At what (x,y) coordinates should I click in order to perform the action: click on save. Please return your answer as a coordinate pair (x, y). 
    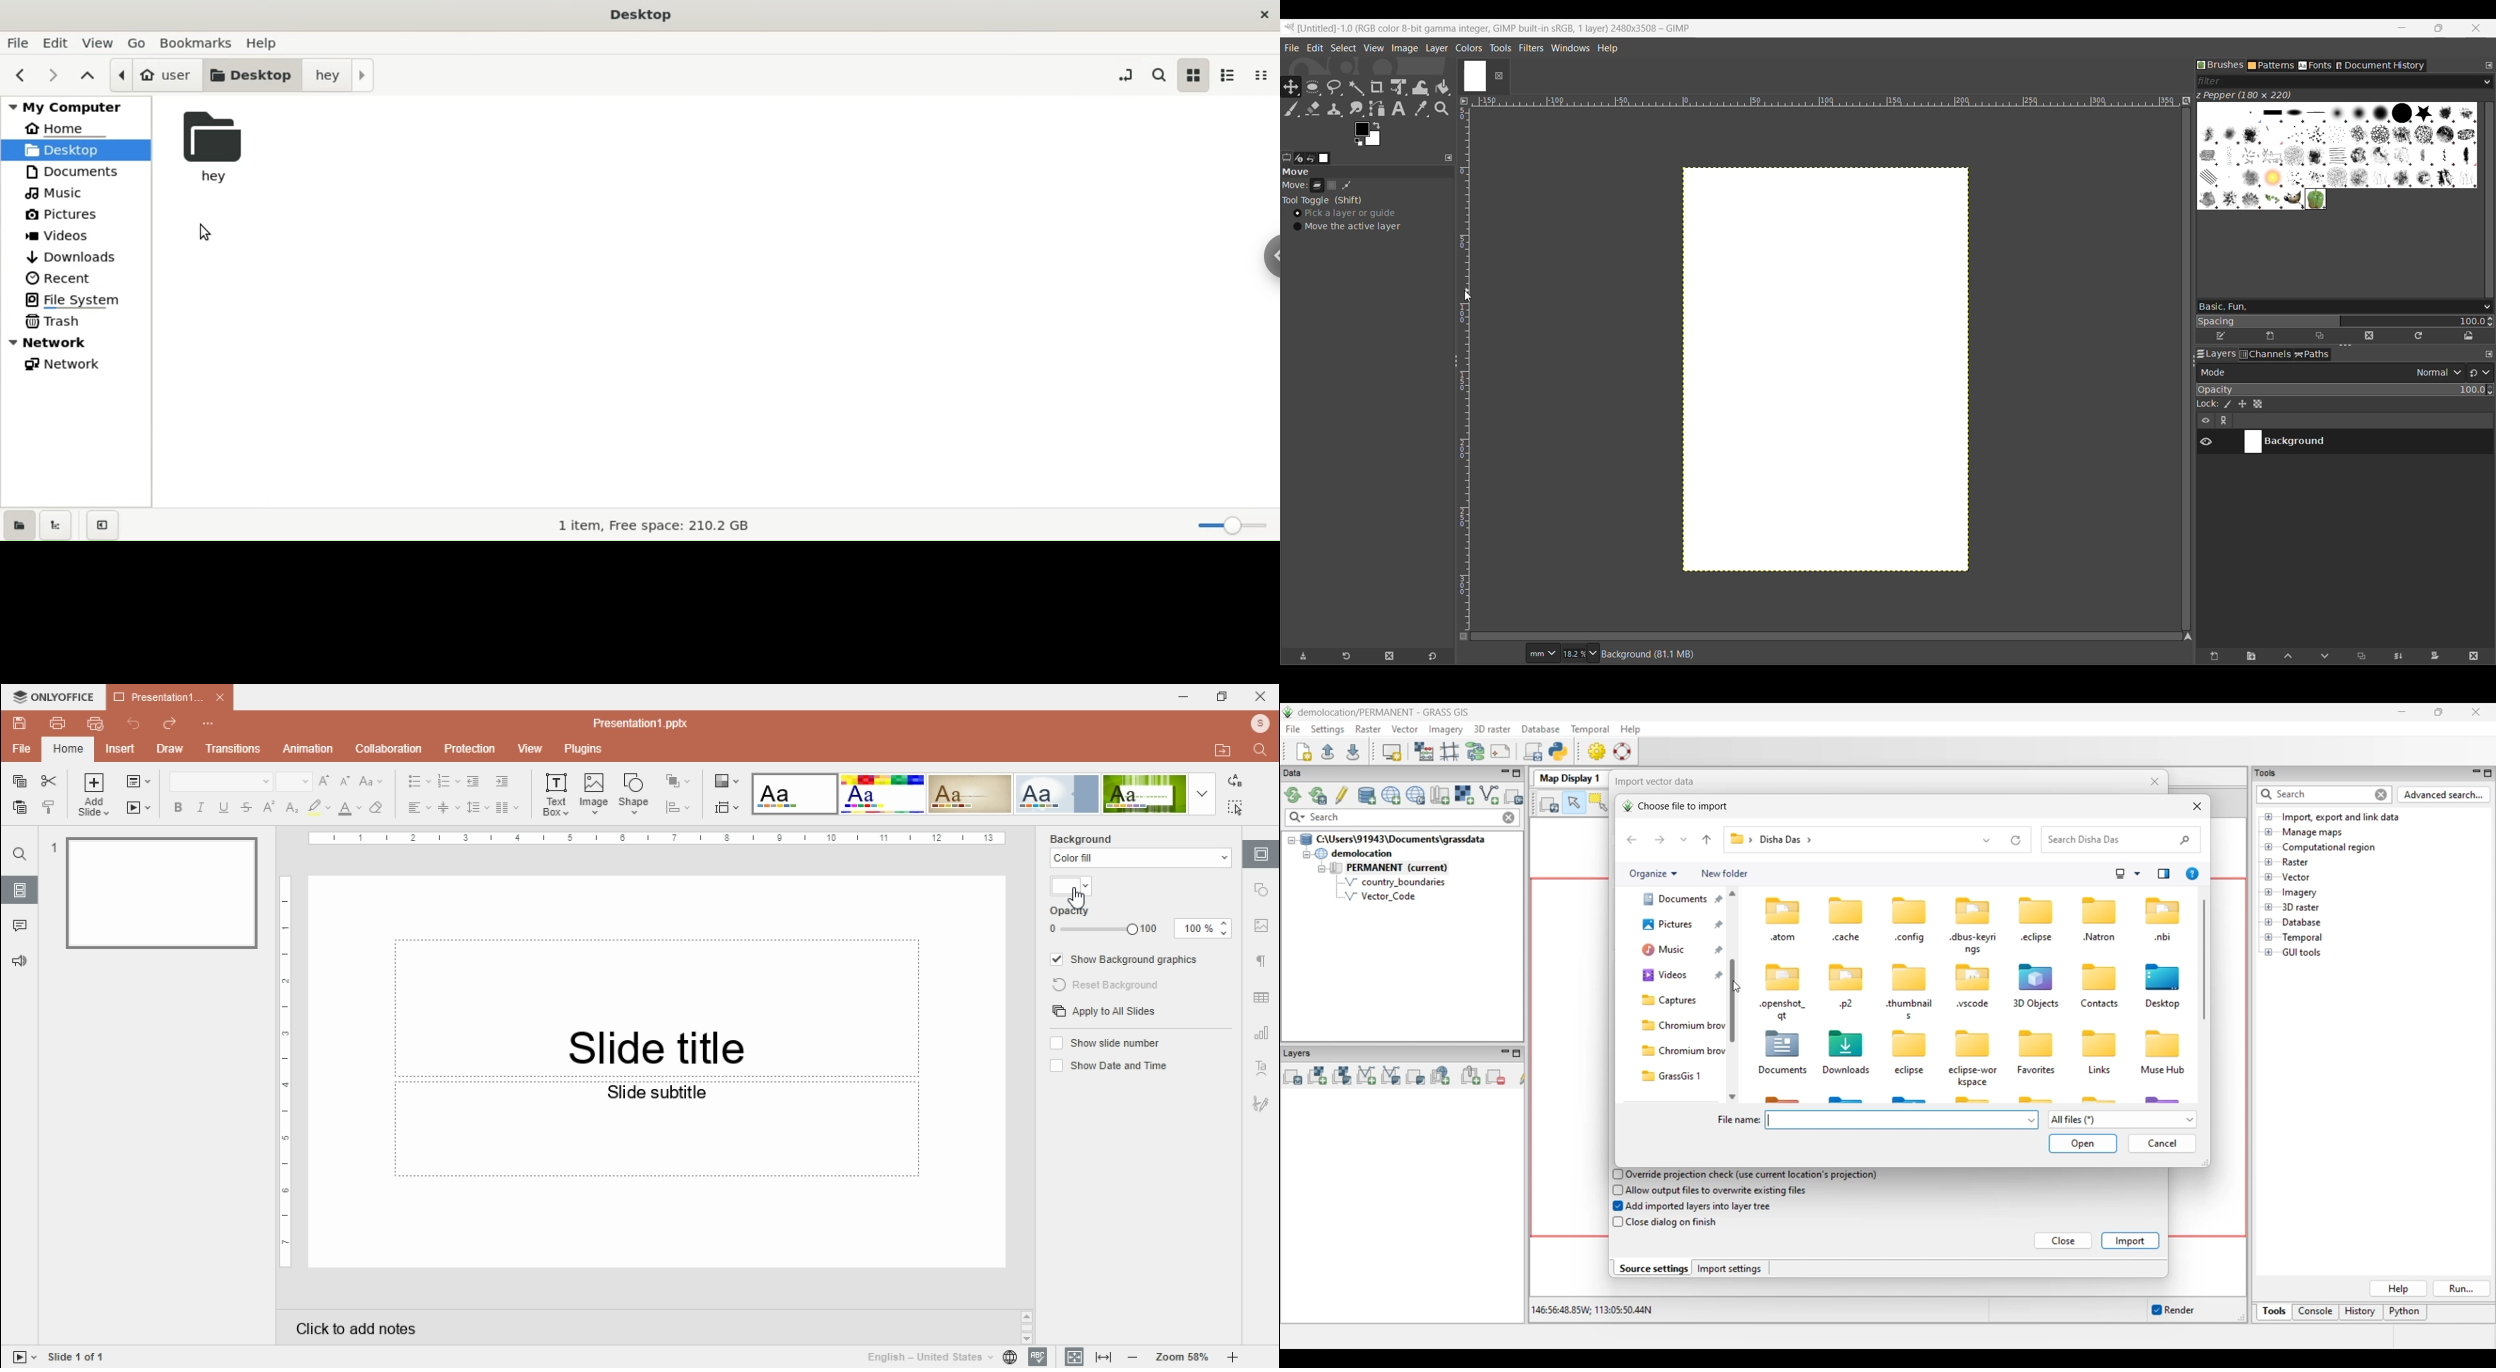
    Looking at the image, I should click on (20, 722).